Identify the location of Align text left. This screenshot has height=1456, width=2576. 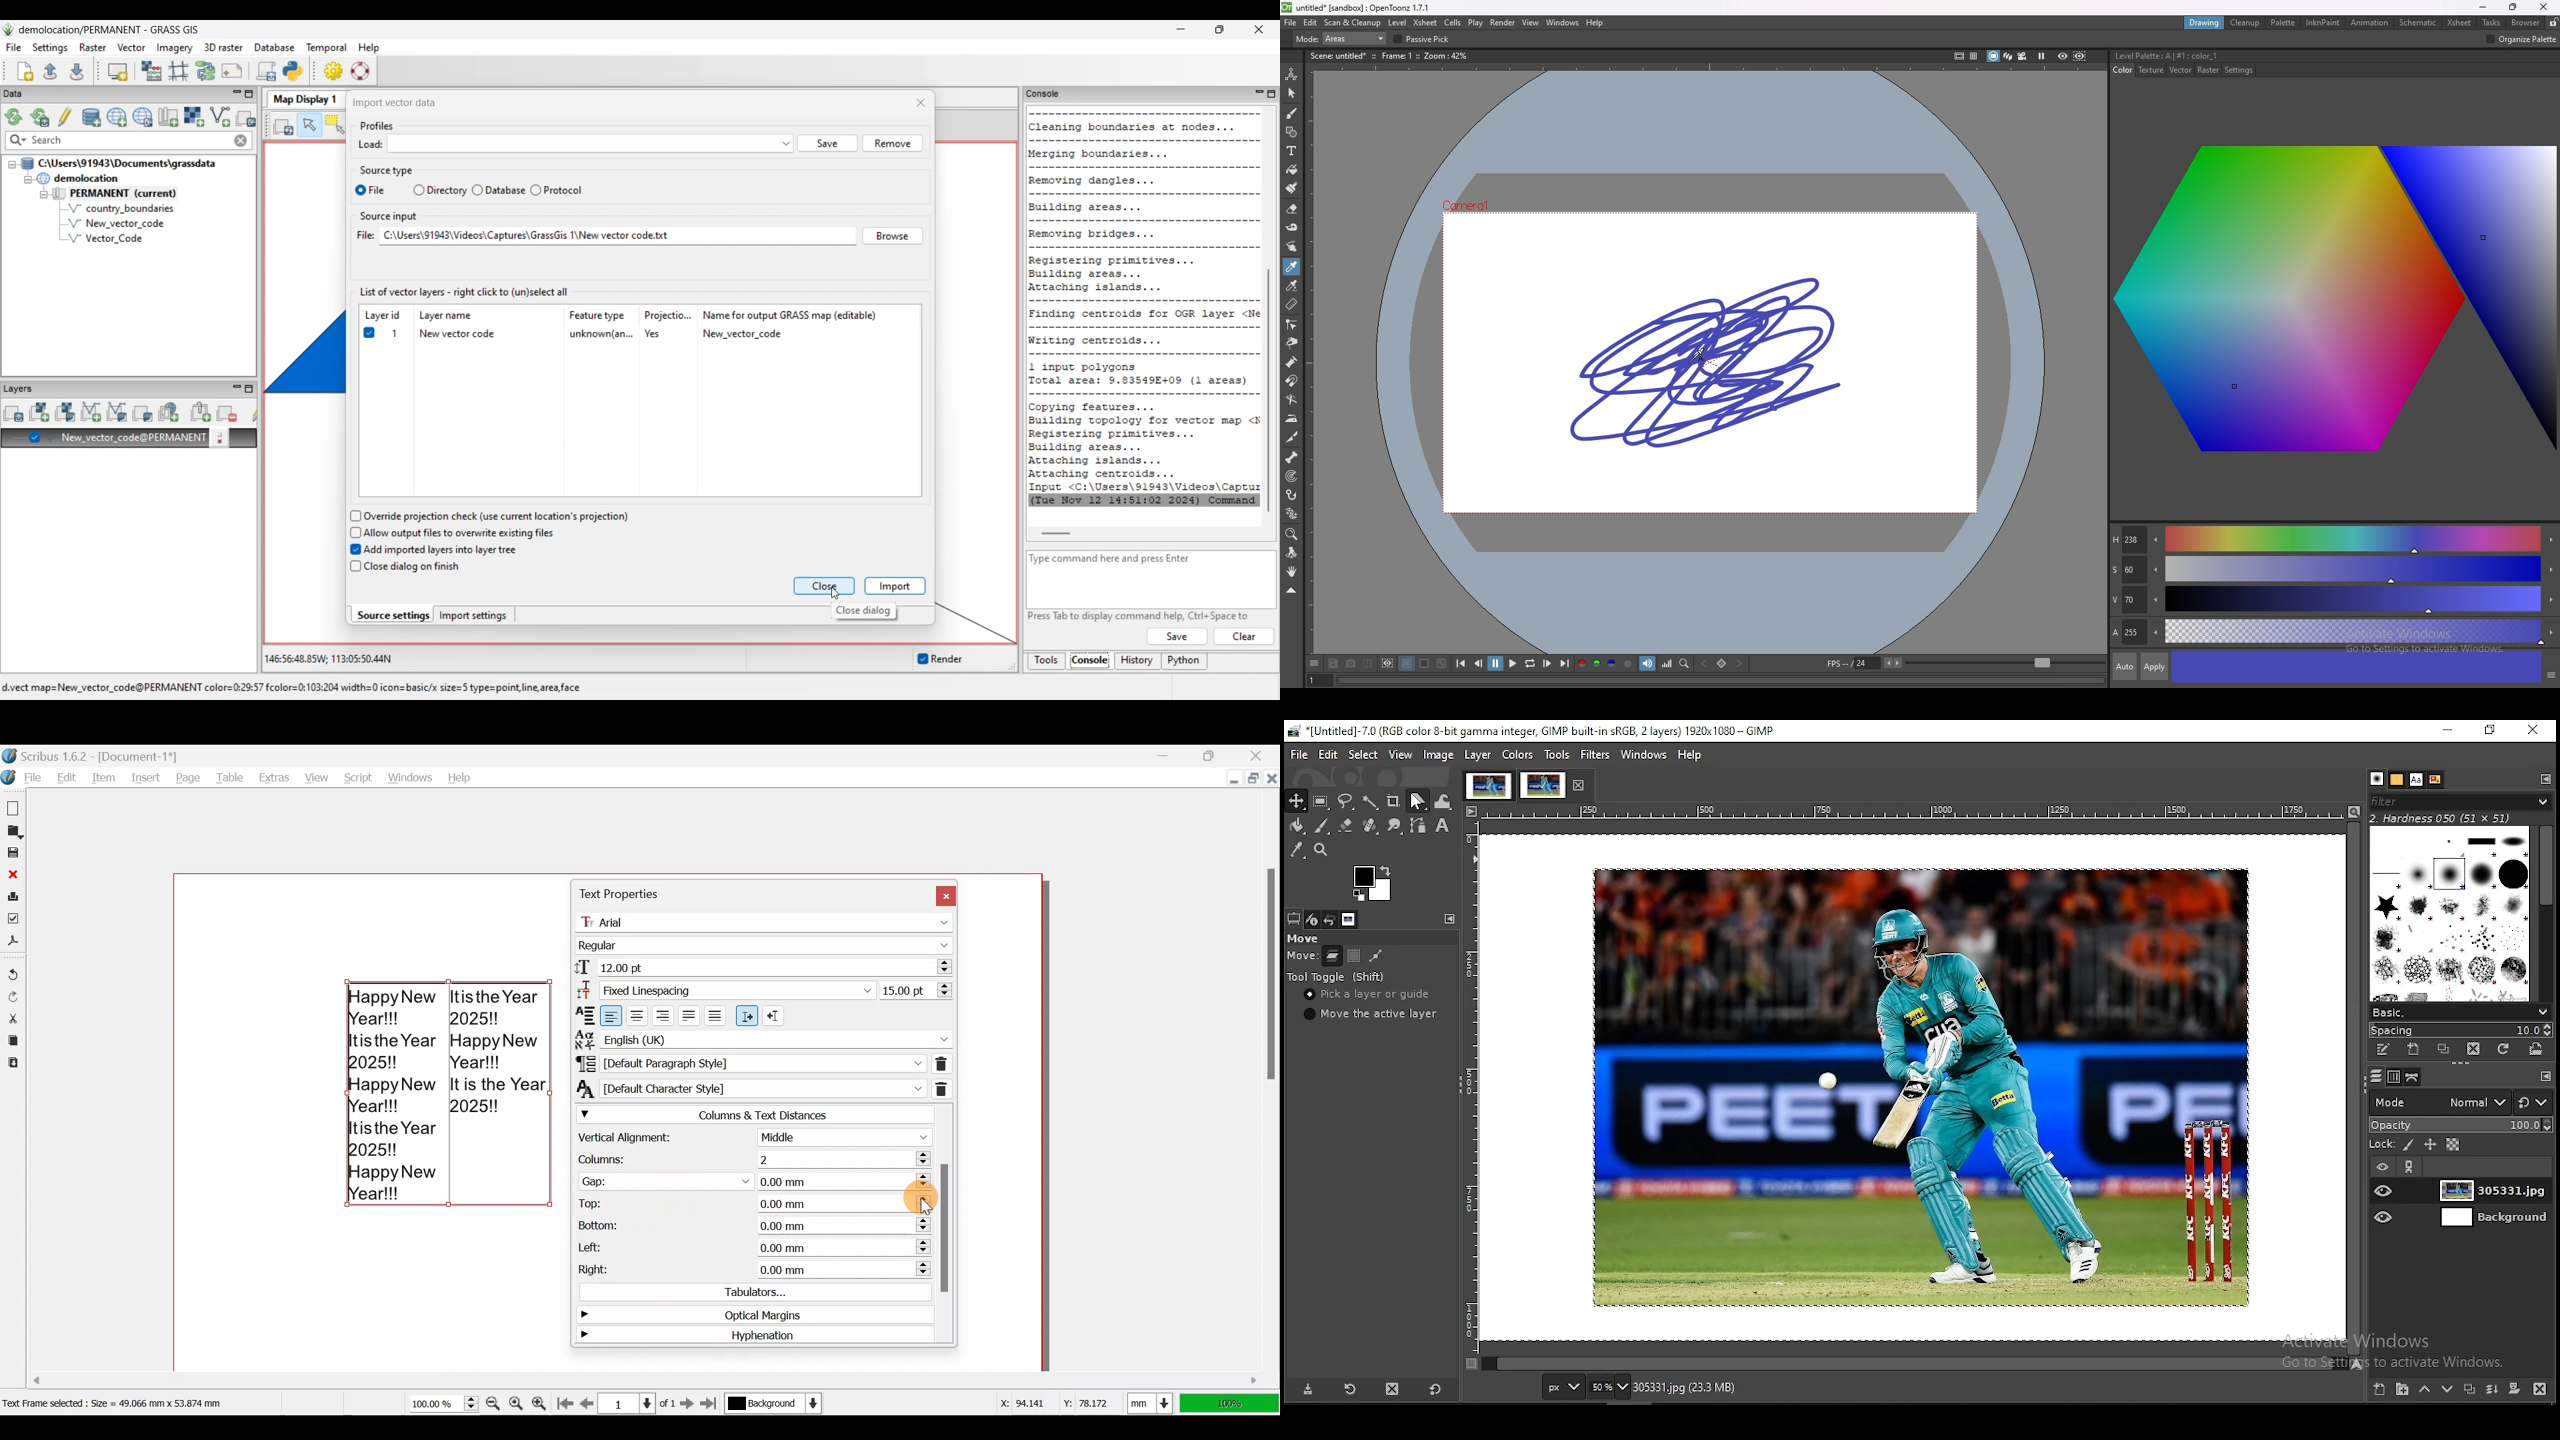
(612, 1015).